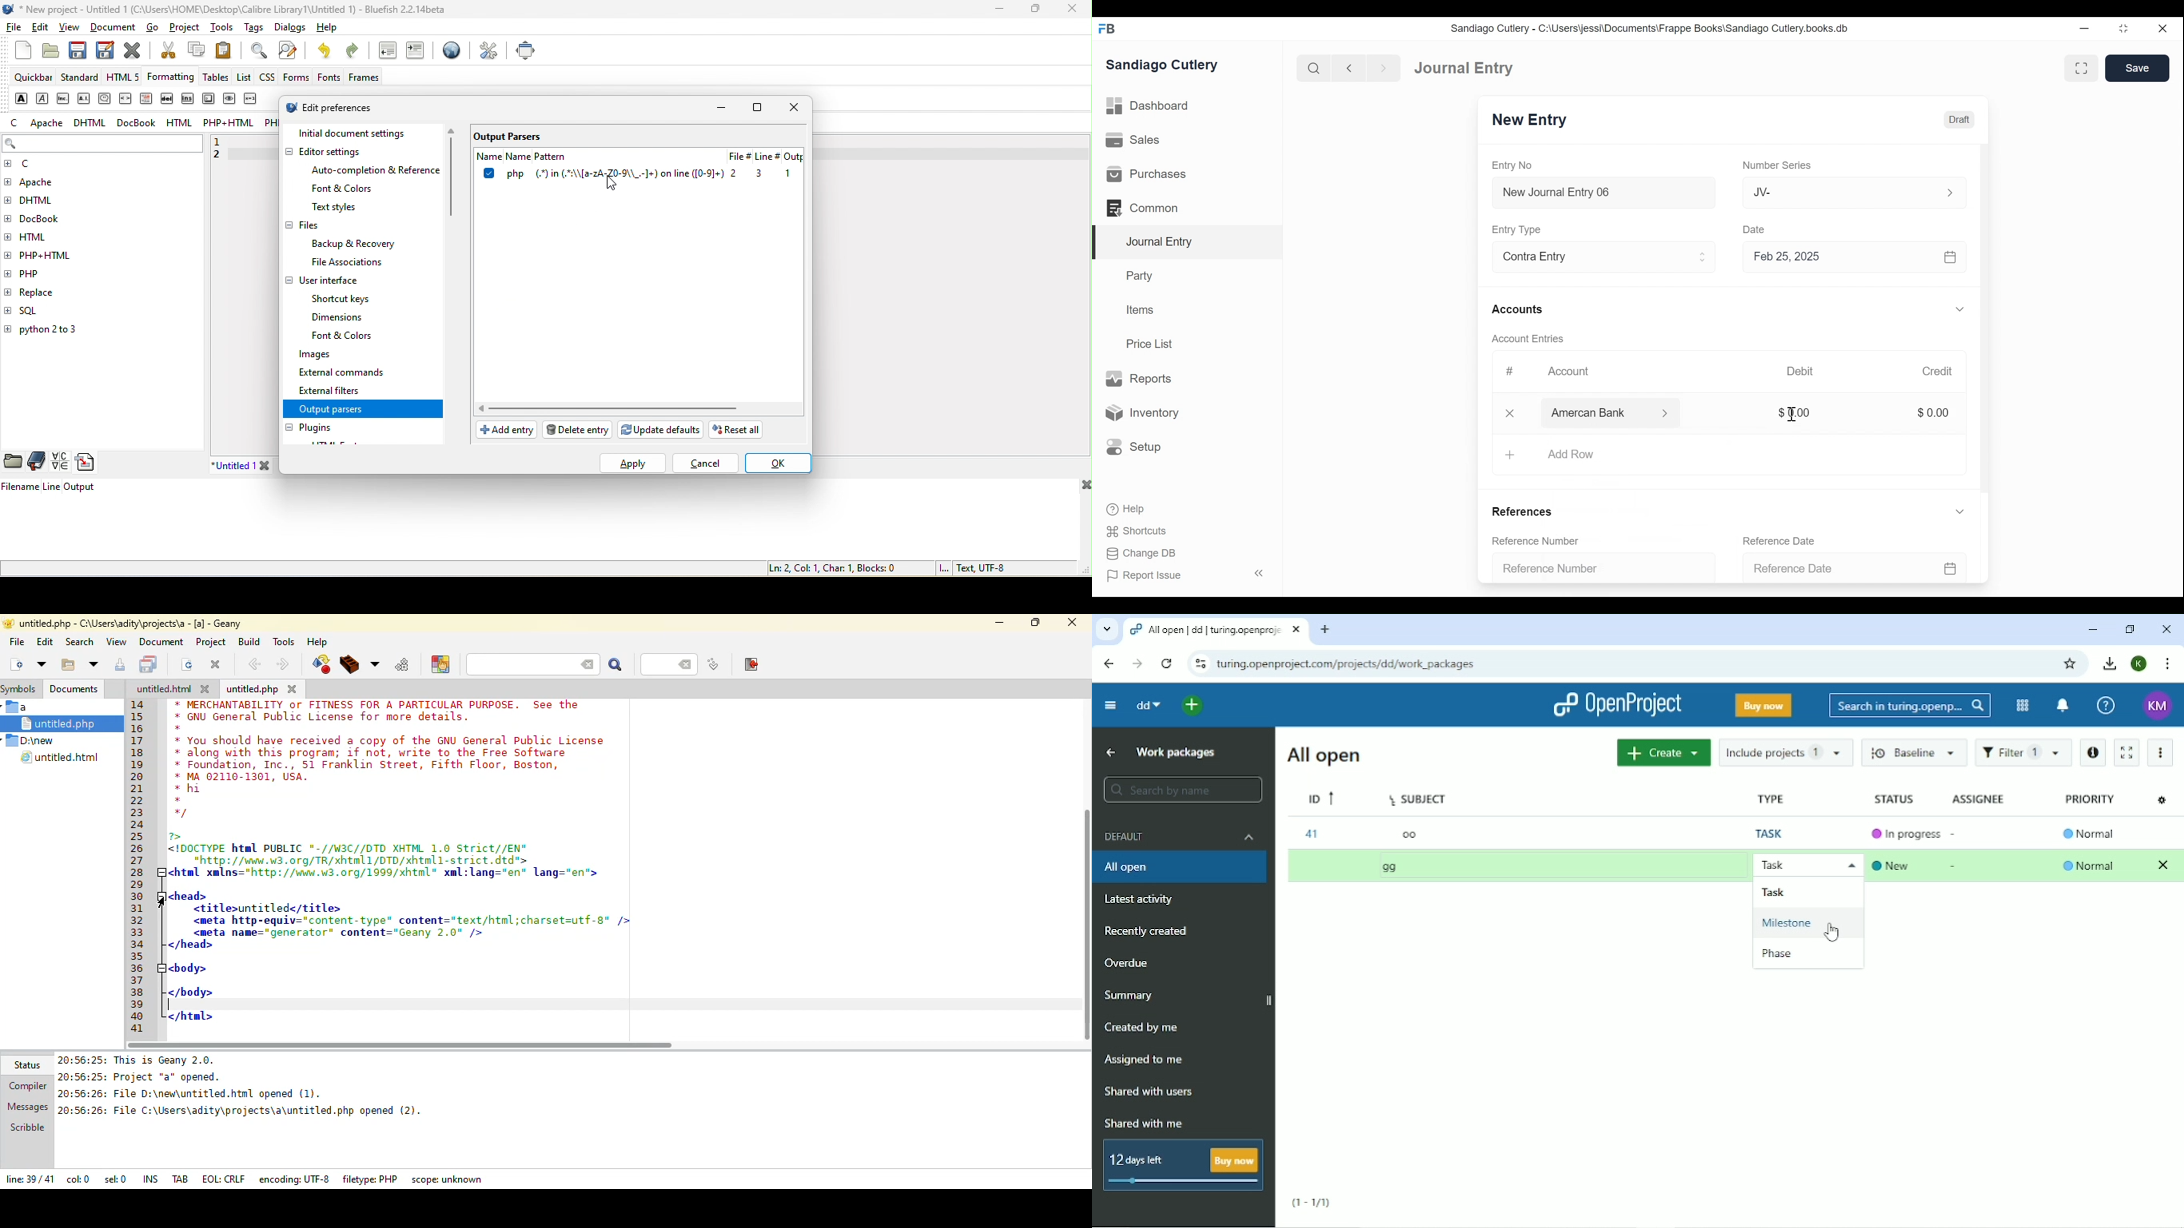 The width and height of the screenshot is (2184, 1232). What do you see at coordinates (1531, 339) in the screenshot?
I see `Account Entries` at bounding box center [1531, 339].